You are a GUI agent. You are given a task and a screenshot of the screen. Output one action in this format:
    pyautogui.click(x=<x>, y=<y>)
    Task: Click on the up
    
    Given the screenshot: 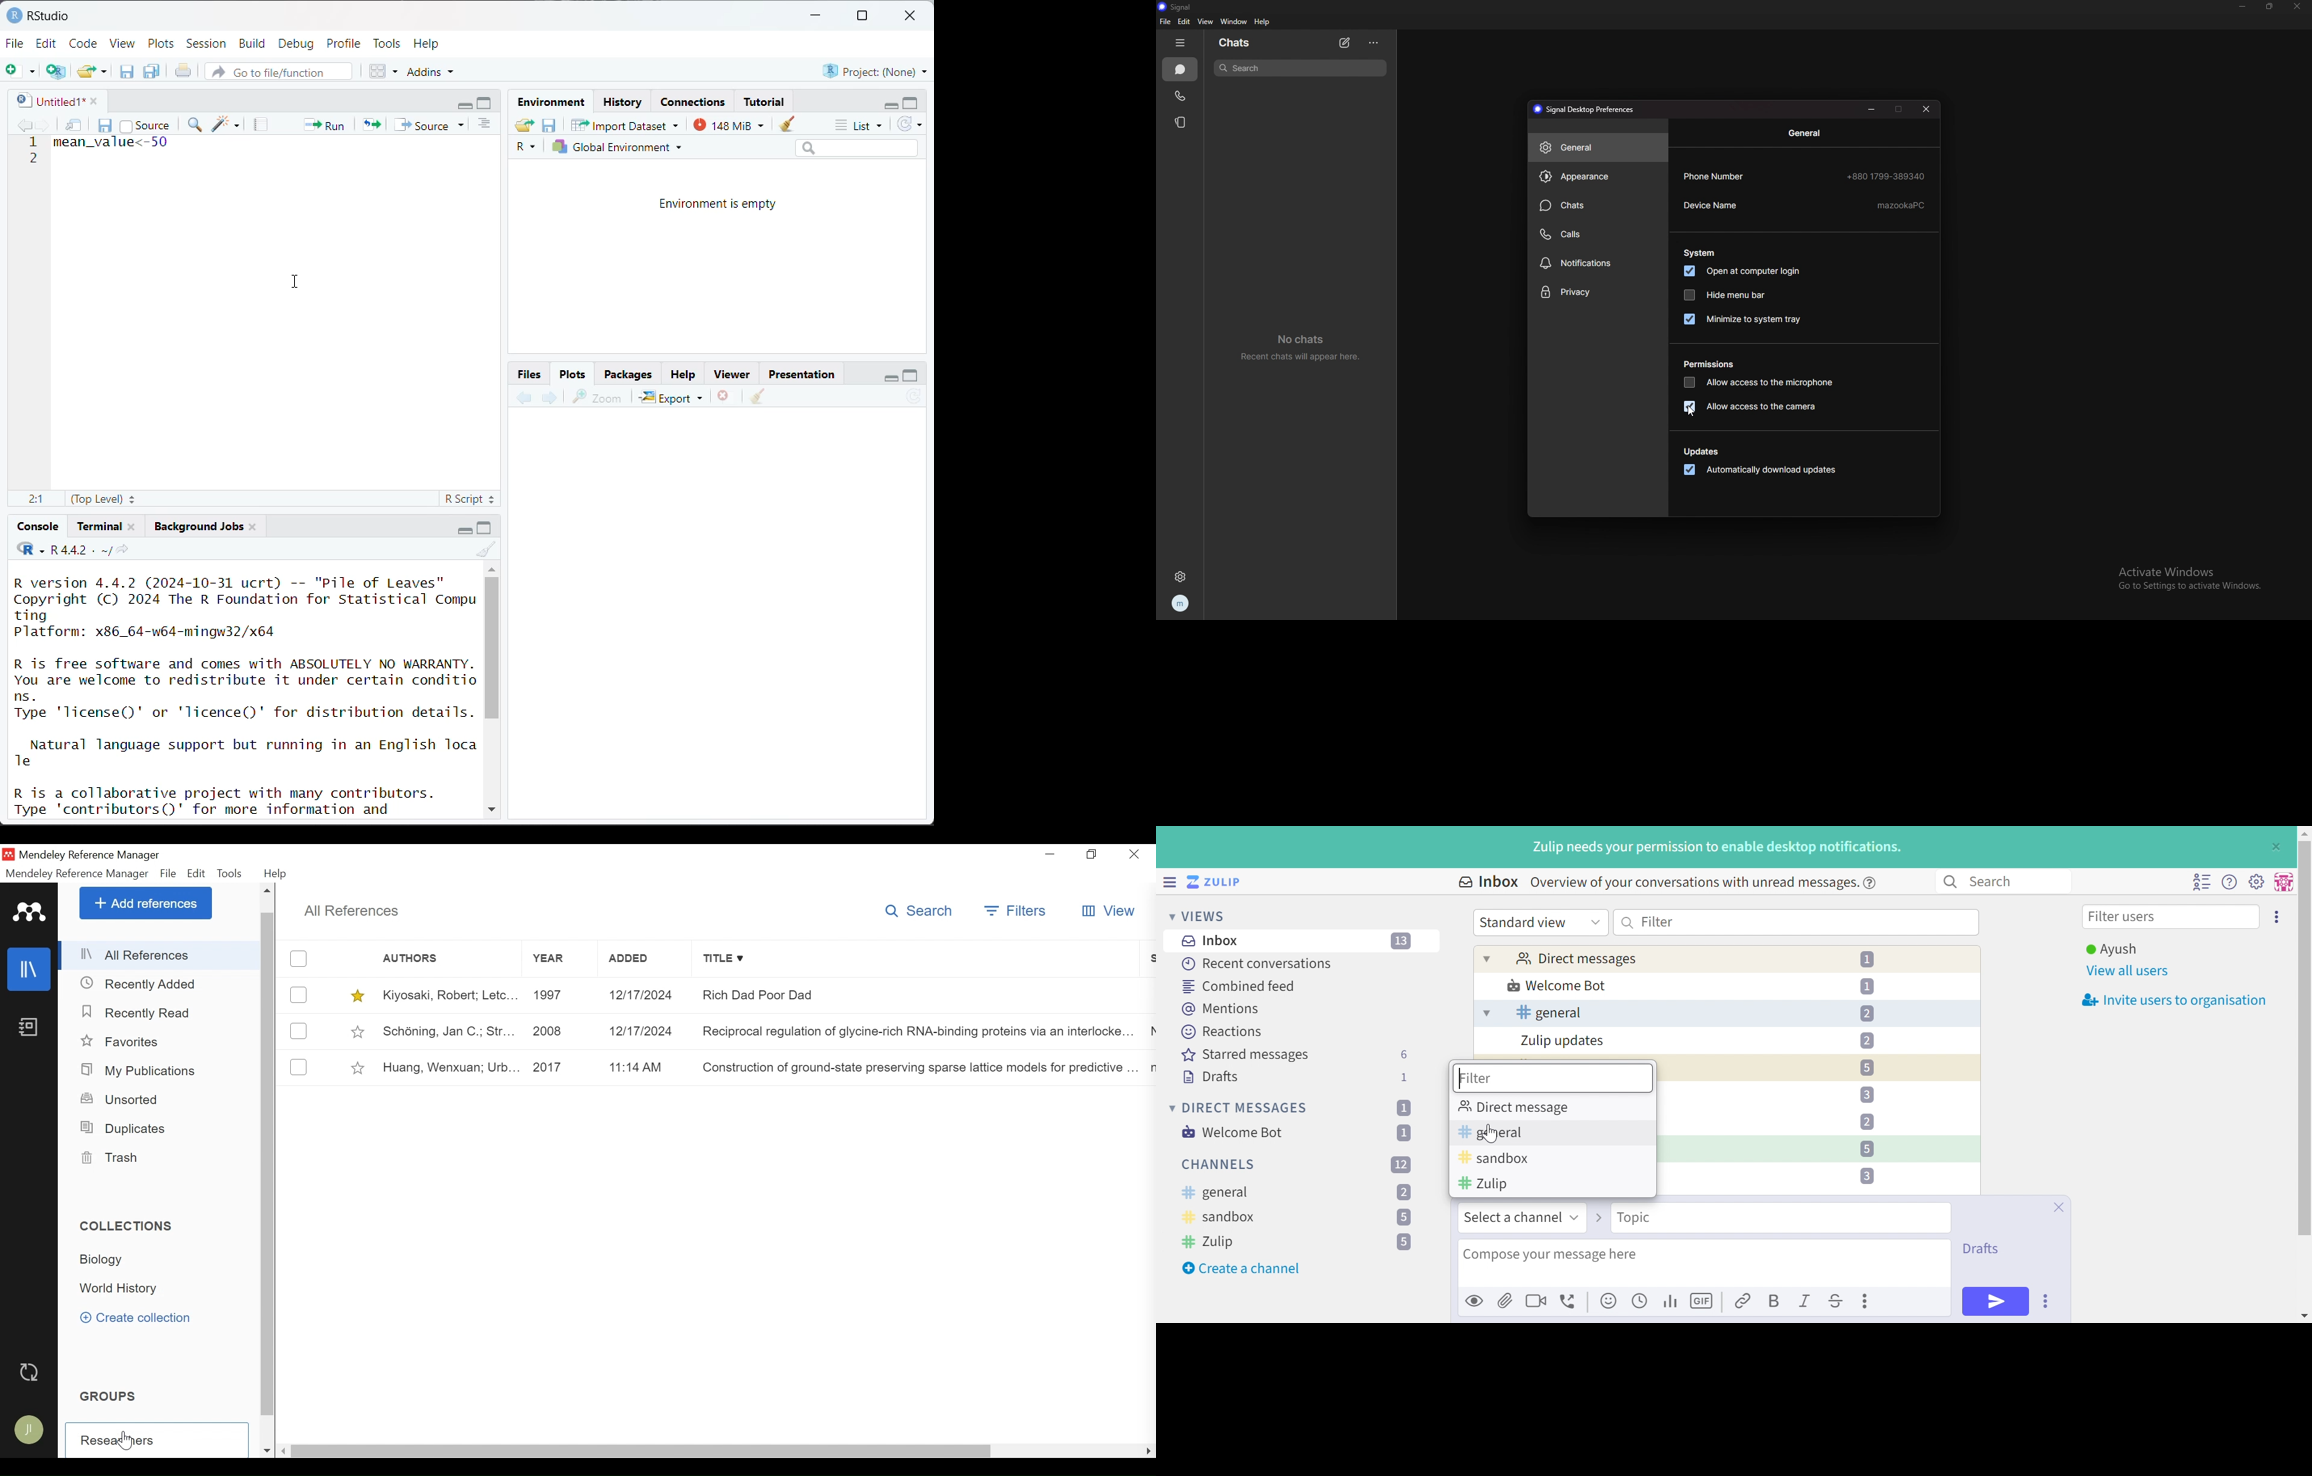 What is the action you would take?
    pyautogui.click(x=491, y=567)
    